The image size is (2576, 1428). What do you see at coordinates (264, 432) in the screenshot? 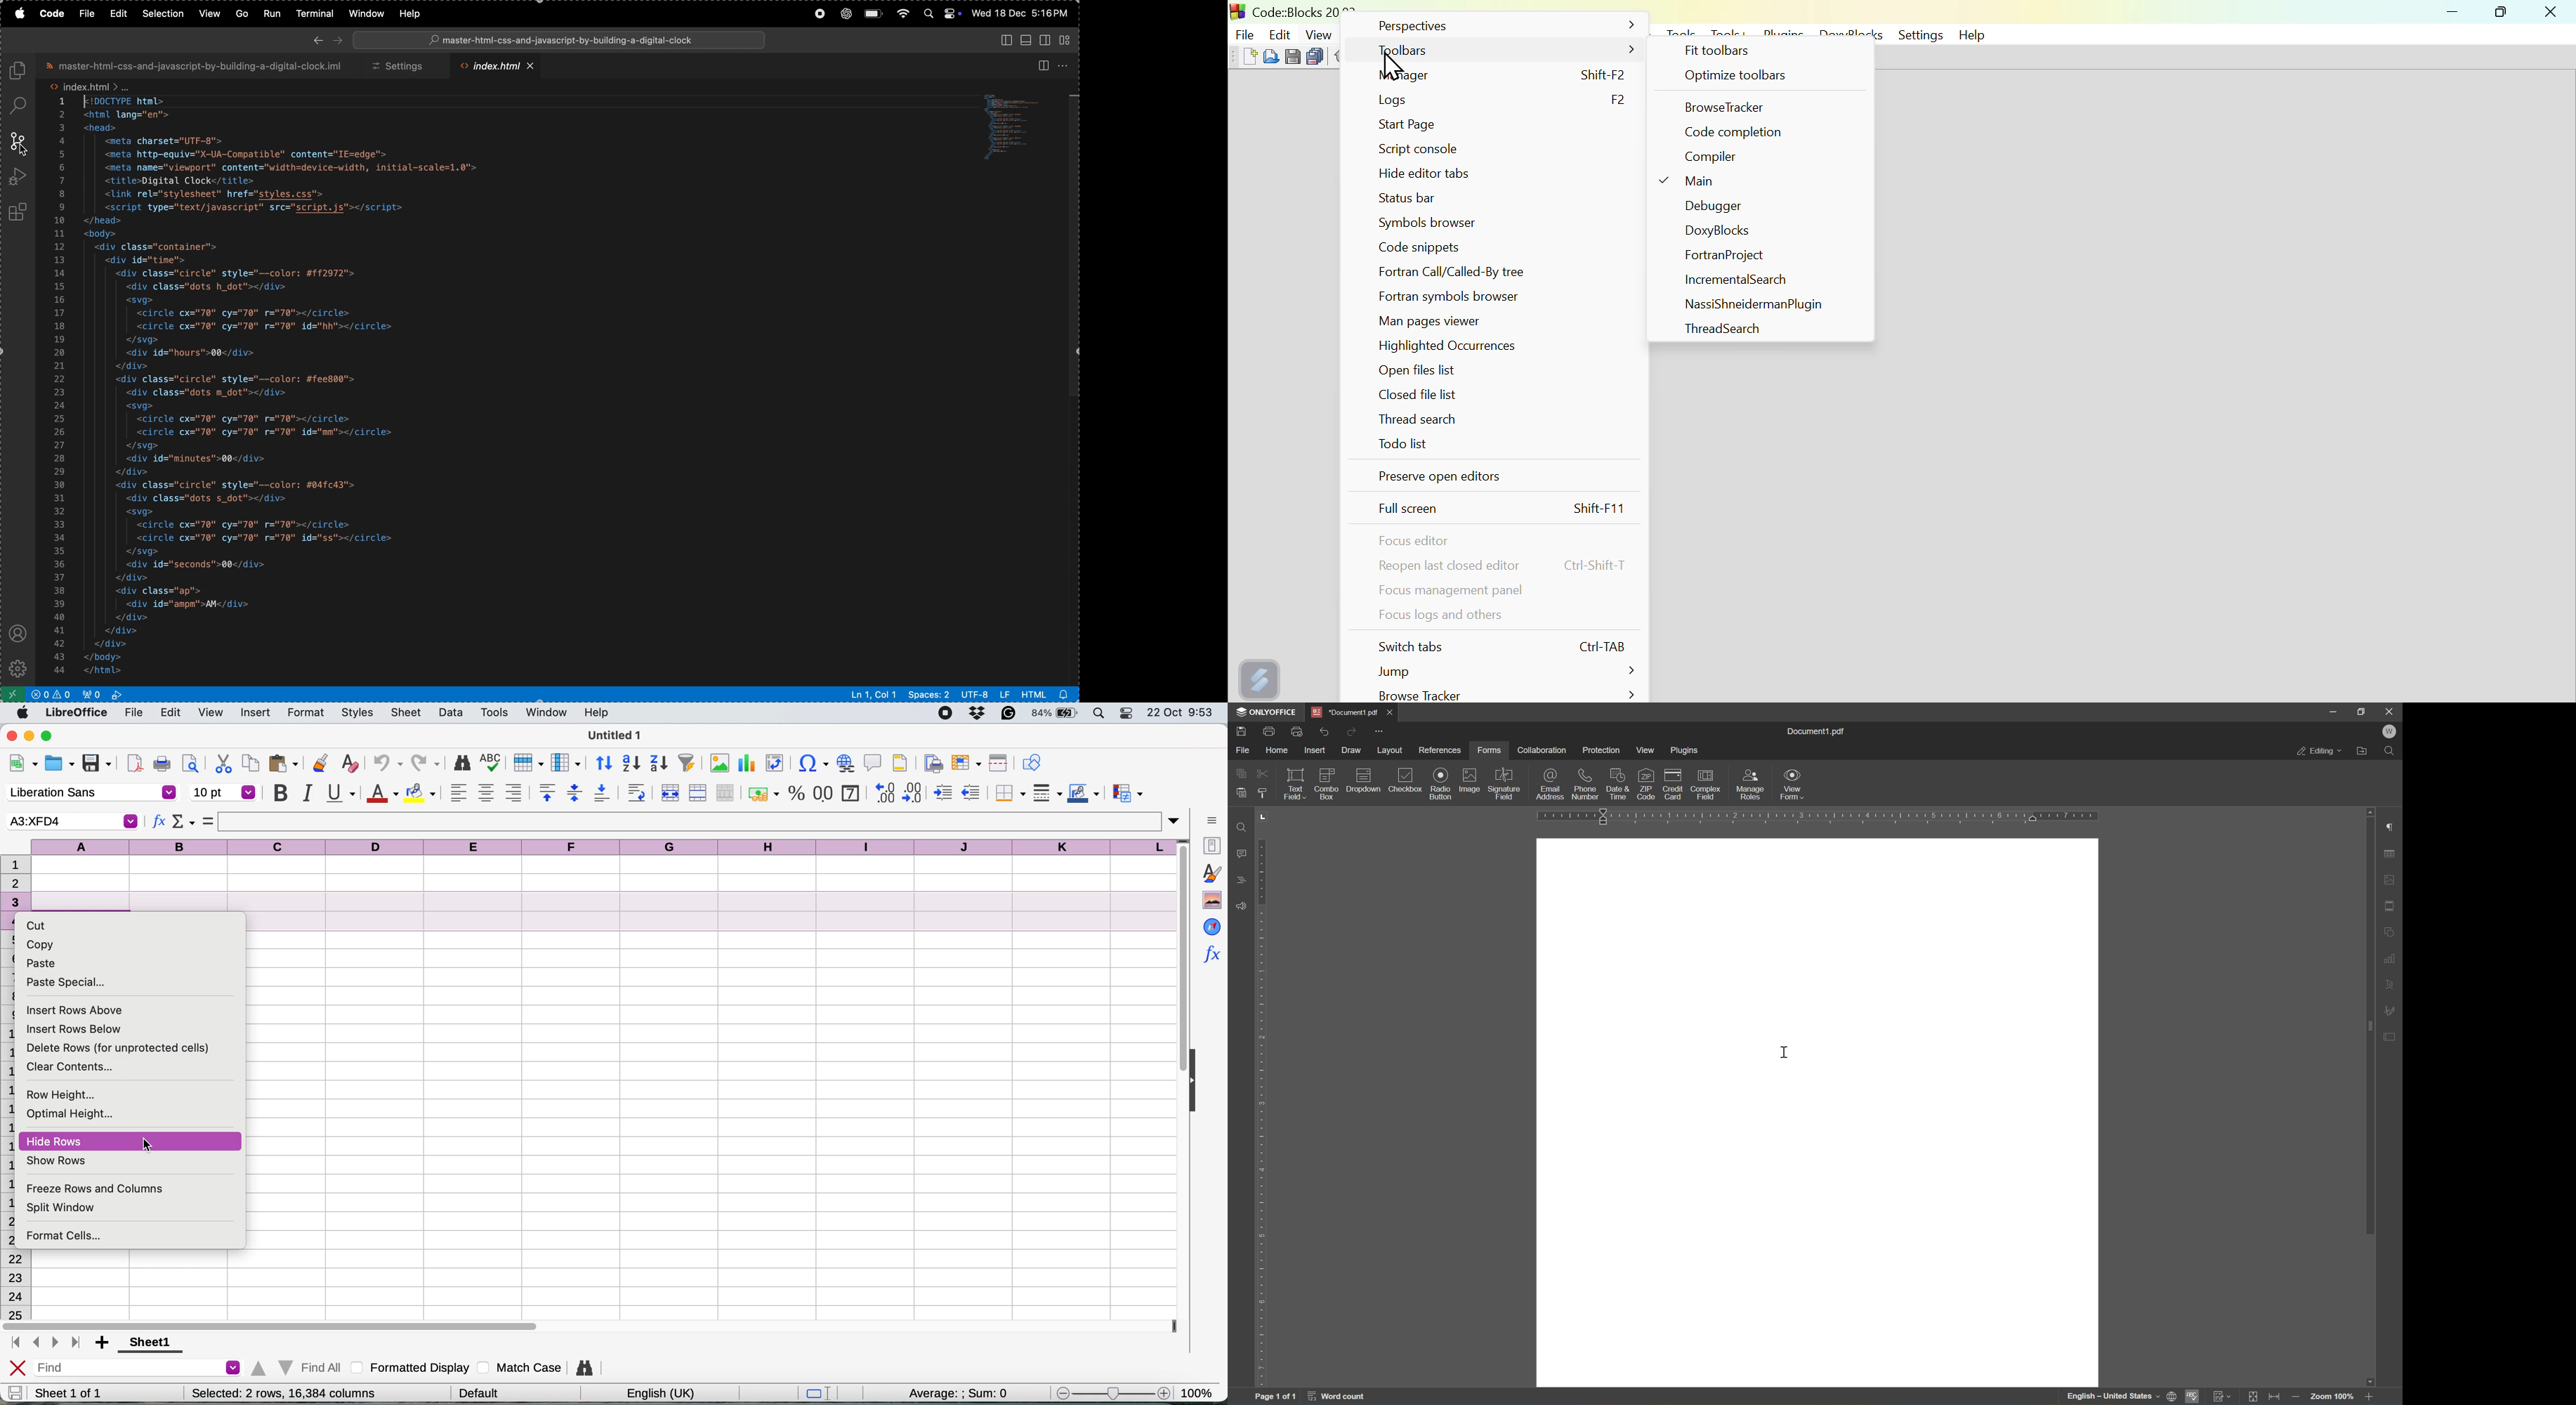
I see `<circle cx="70" cy="70" r="70" id="mm"></circle>` at bounding box center [264, 432].